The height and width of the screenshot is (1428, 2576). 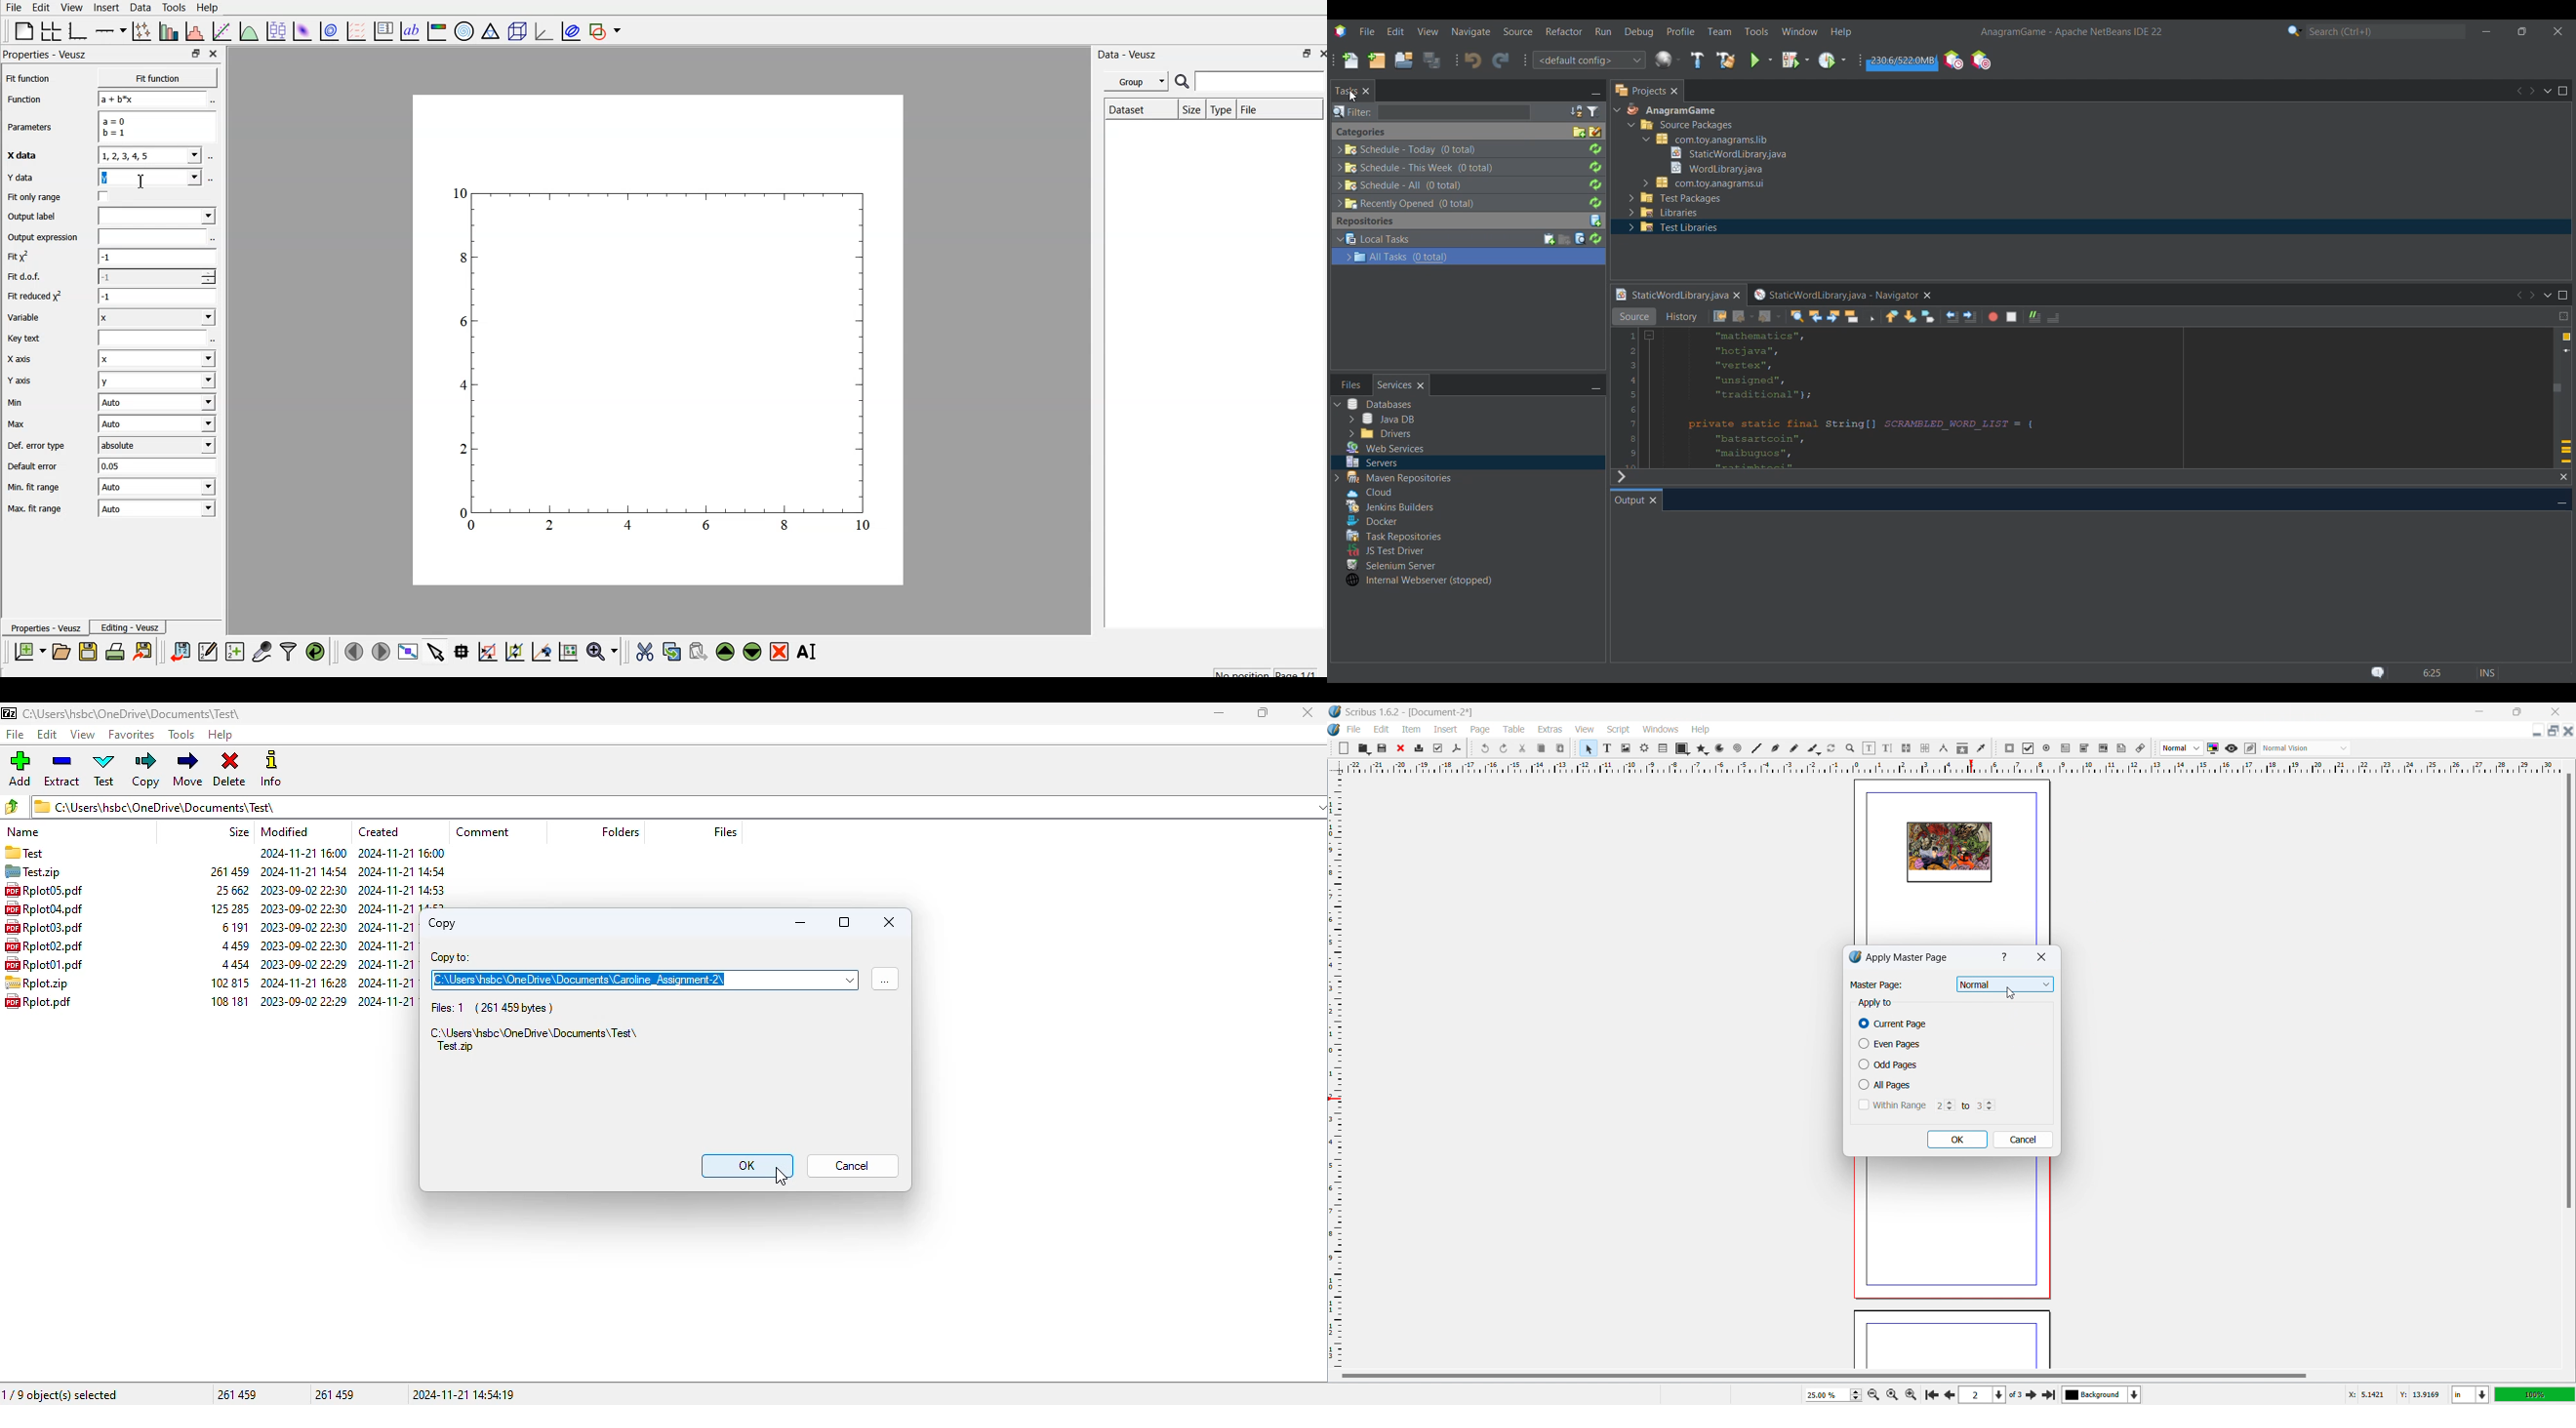 I want to click on open a new document, so click(x=61, y=654).